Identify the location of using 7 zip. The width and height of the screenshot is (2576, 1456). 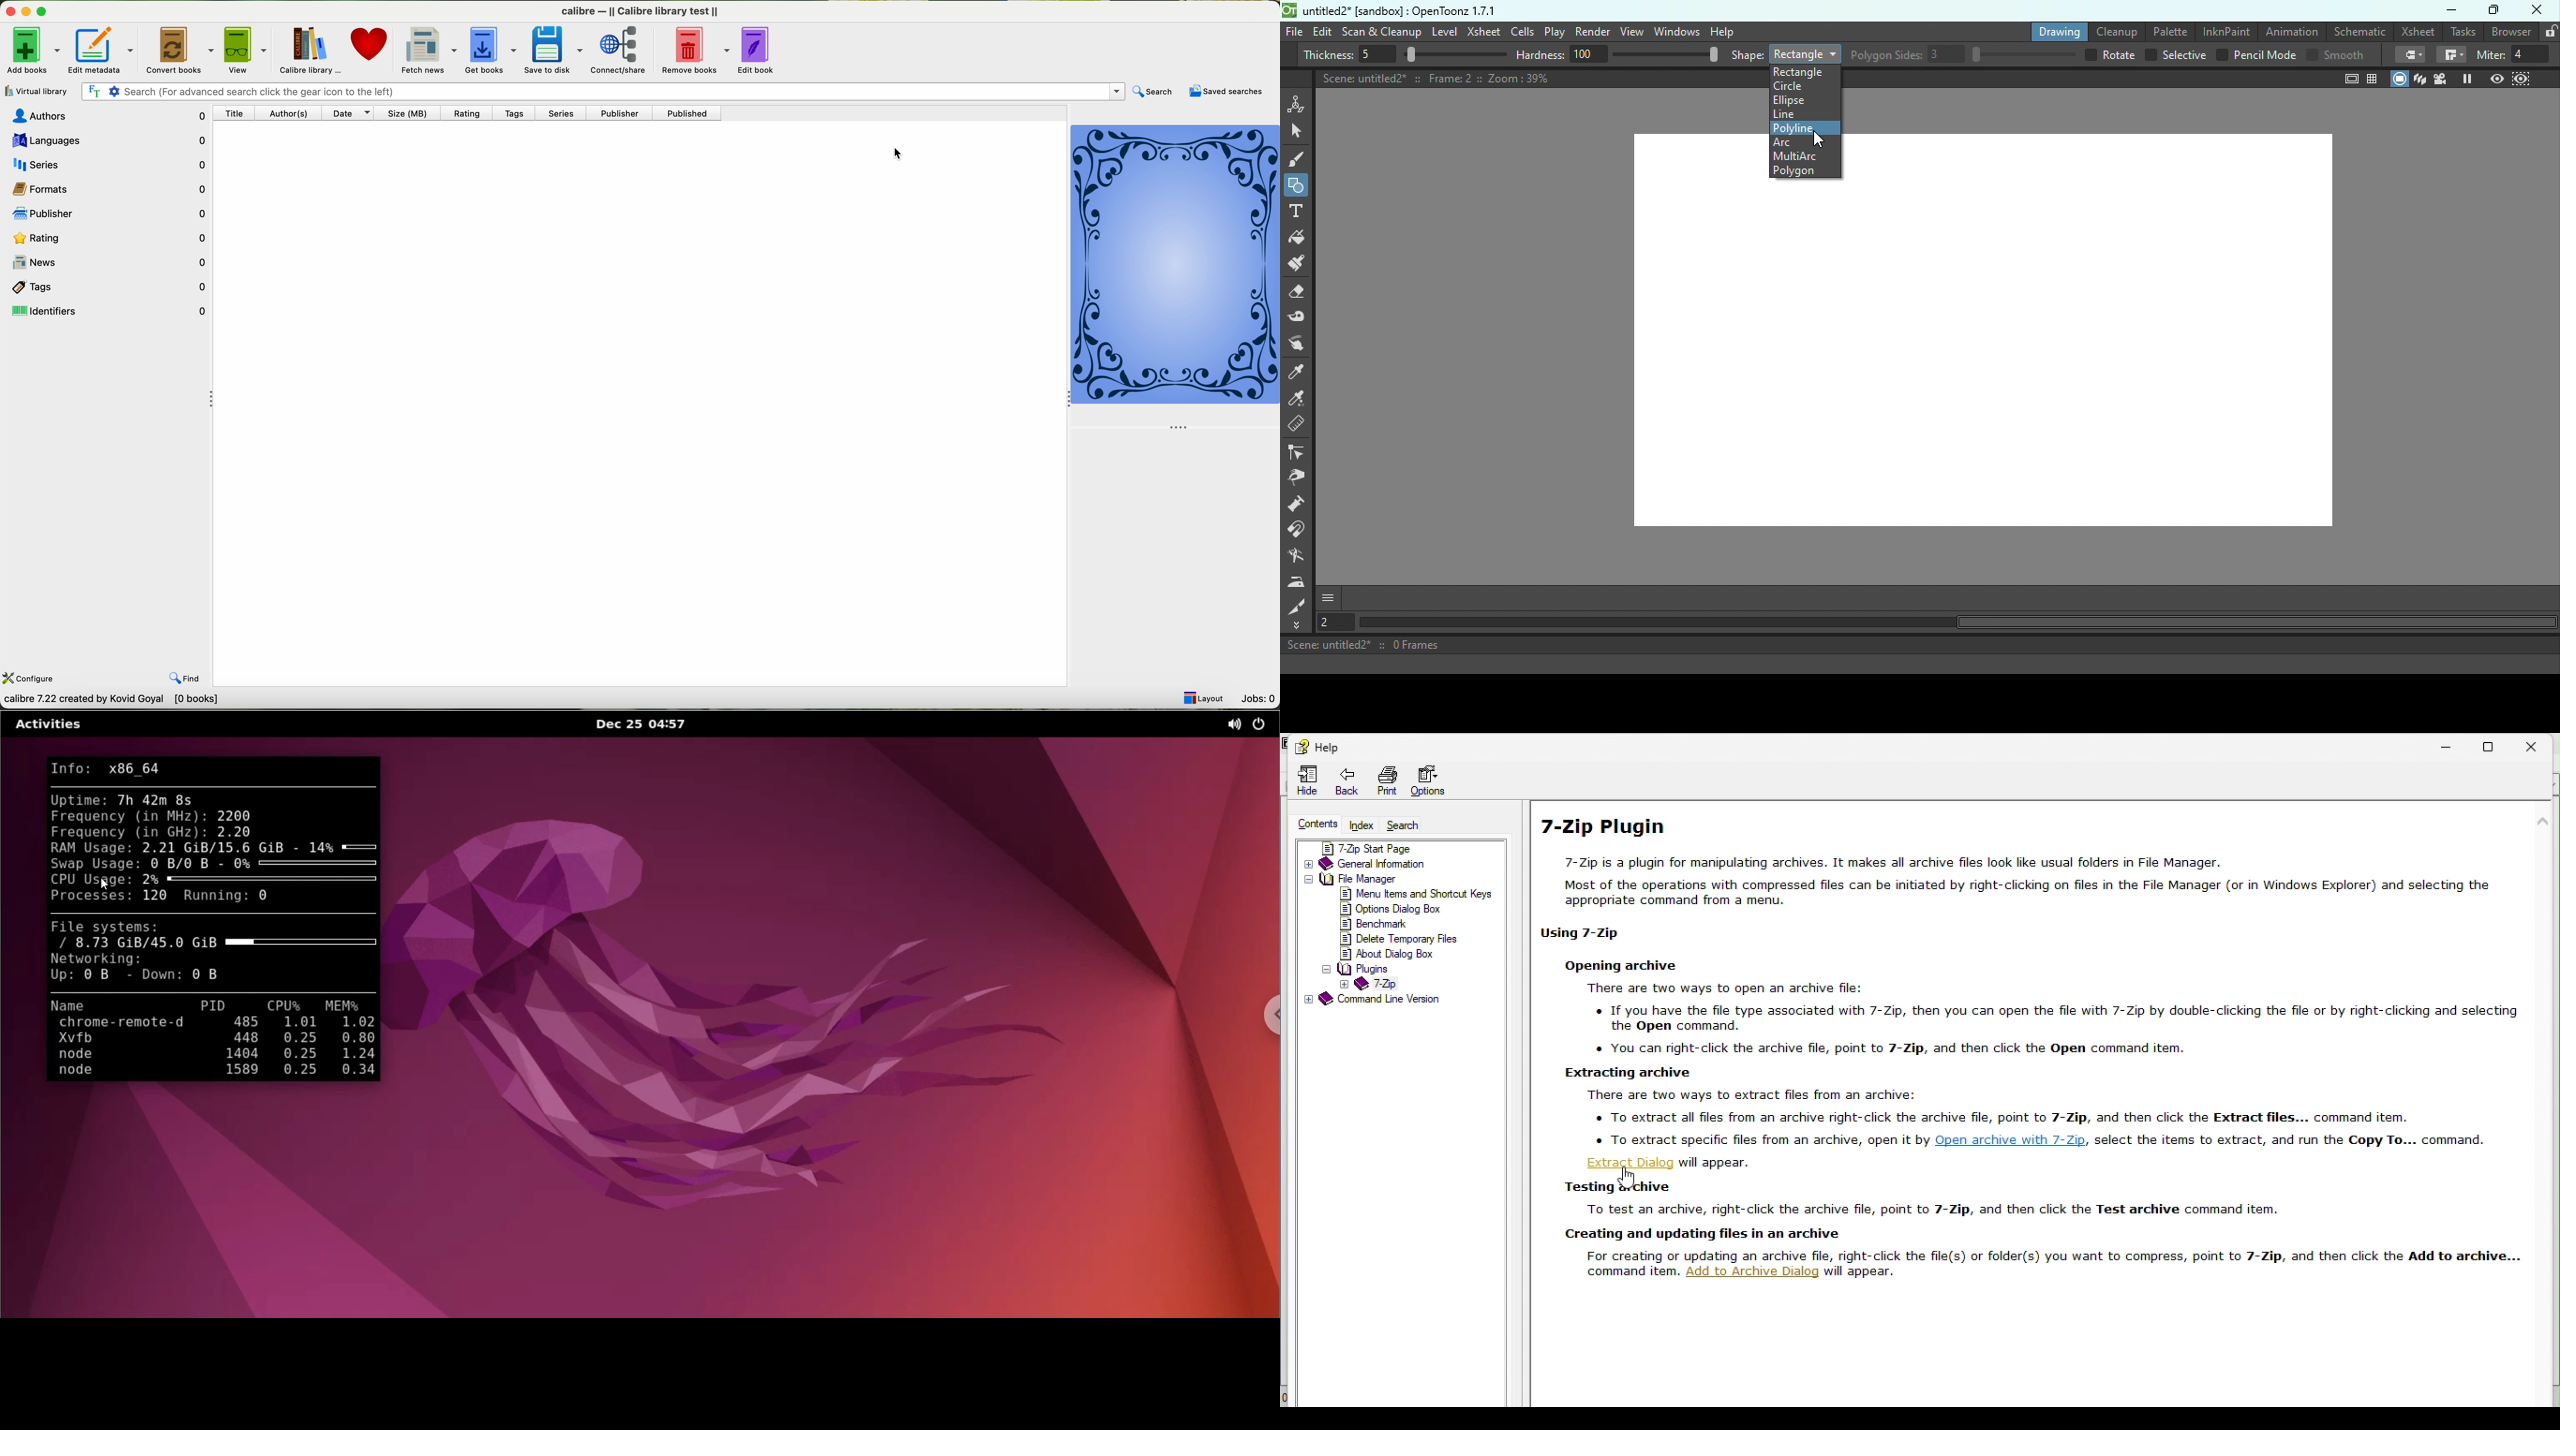
(1592, 934).